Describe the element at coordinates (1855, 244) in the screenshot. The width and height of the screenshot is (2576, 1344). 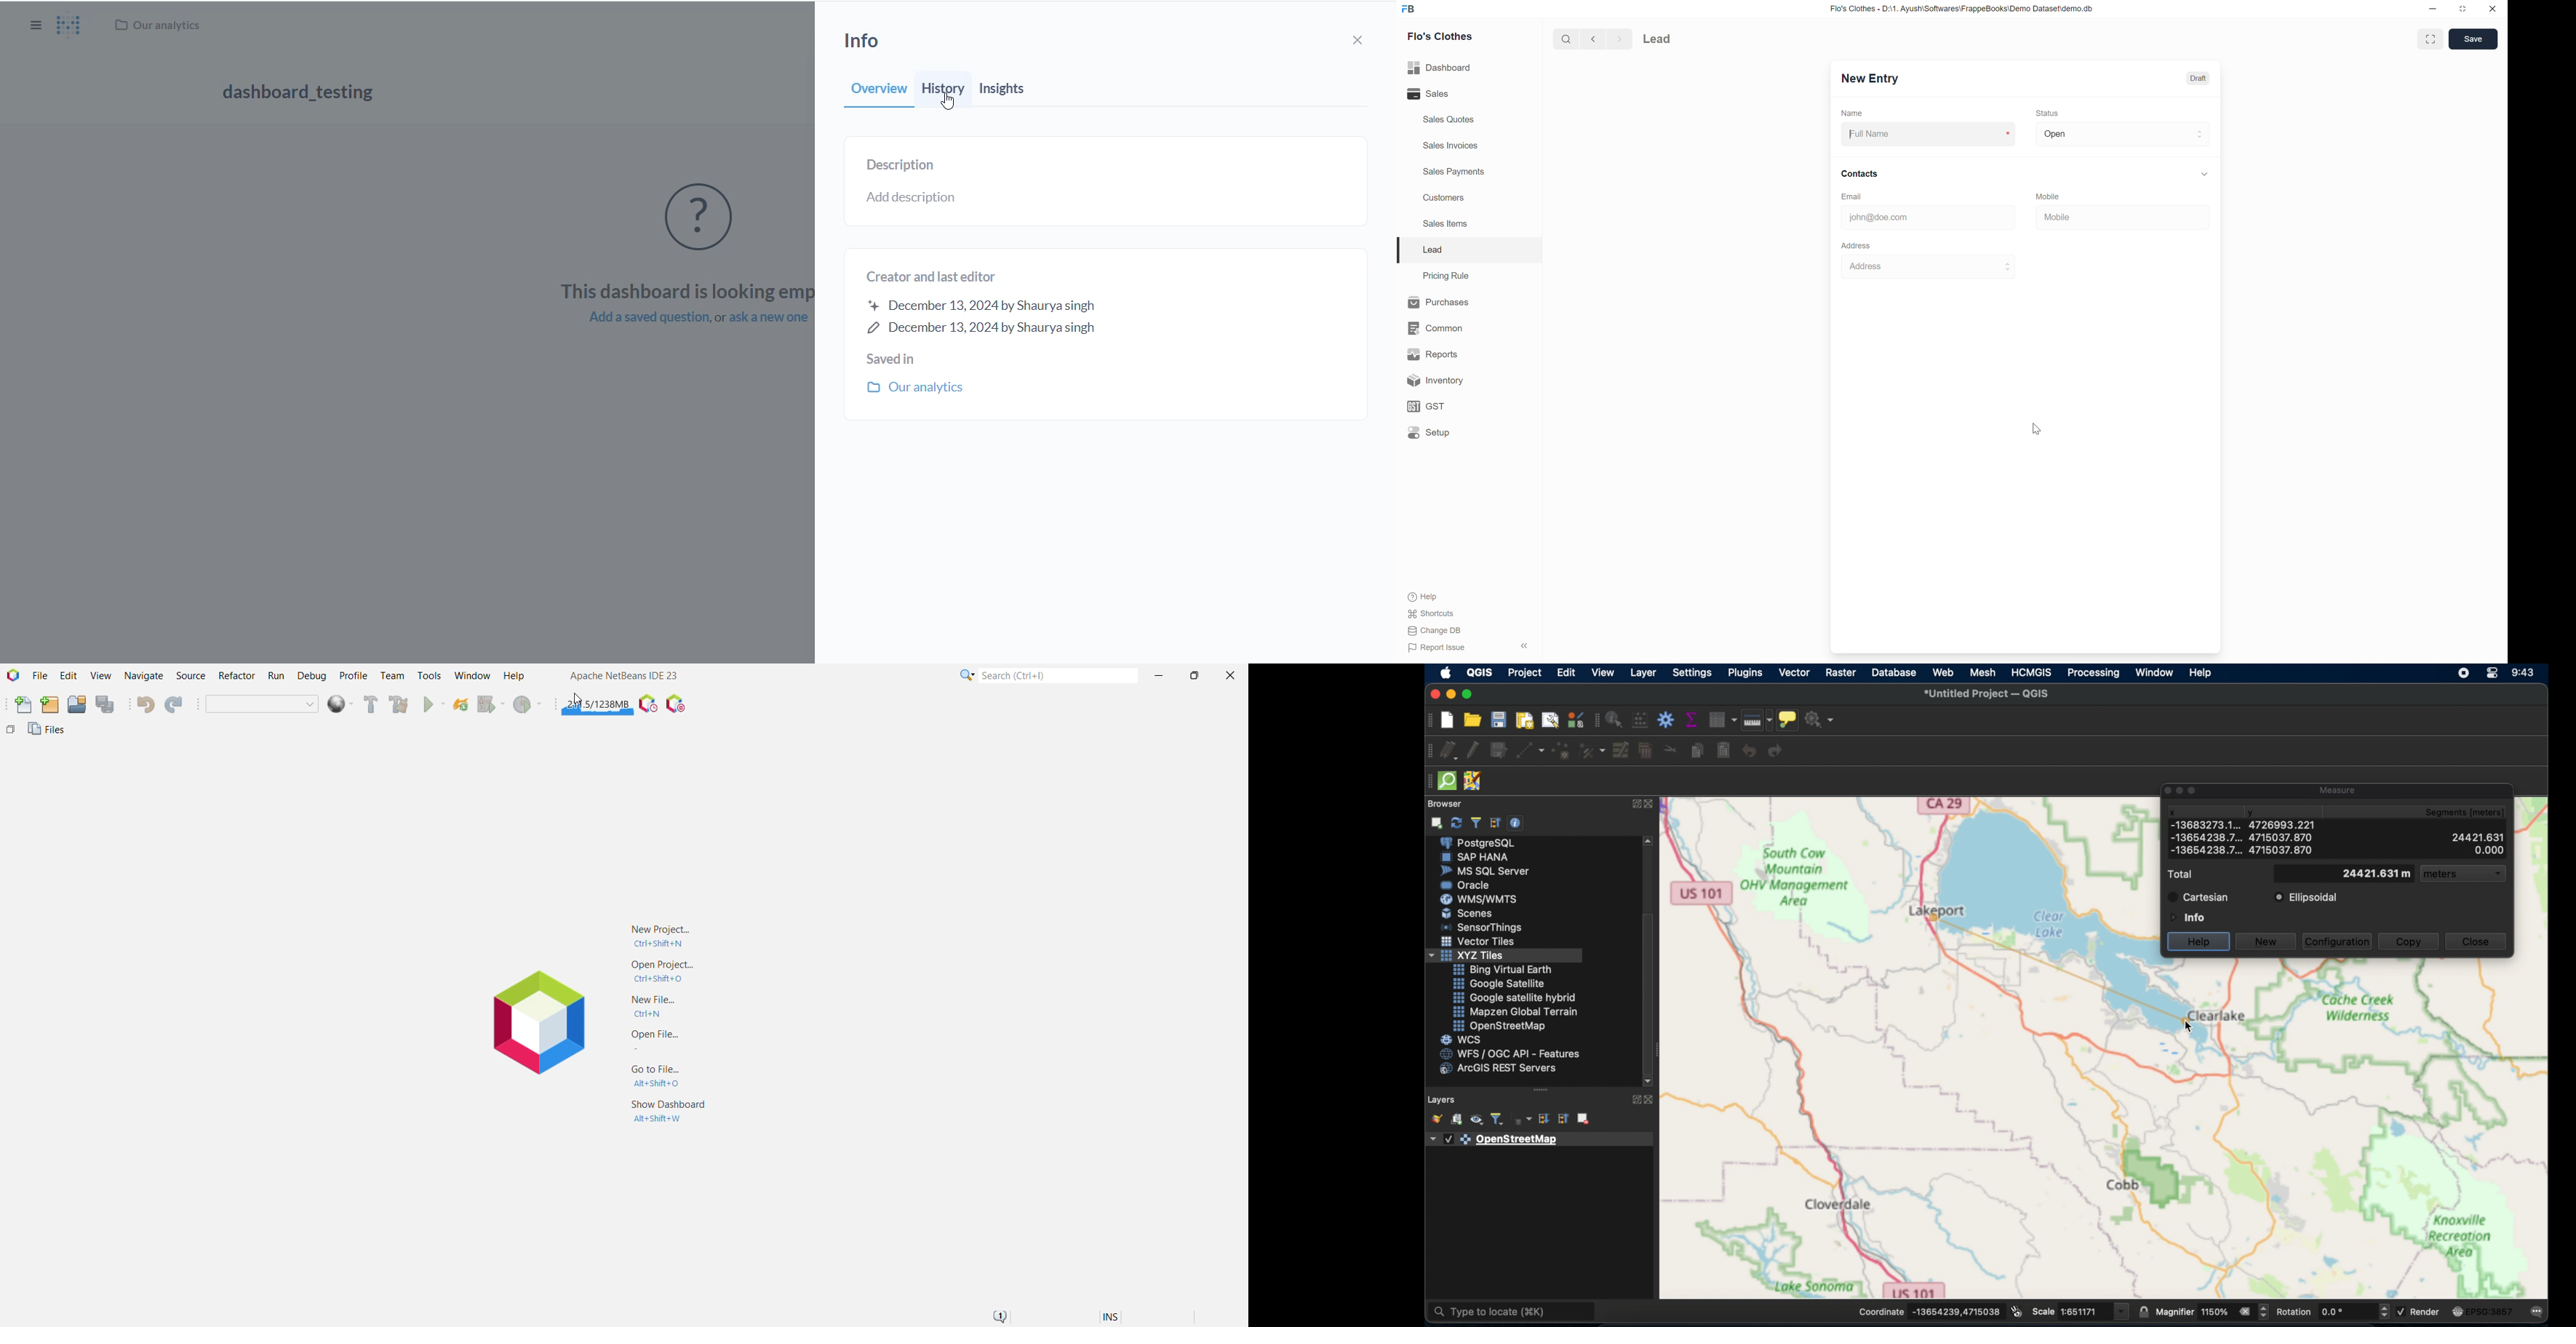
I see `Address` at that location.